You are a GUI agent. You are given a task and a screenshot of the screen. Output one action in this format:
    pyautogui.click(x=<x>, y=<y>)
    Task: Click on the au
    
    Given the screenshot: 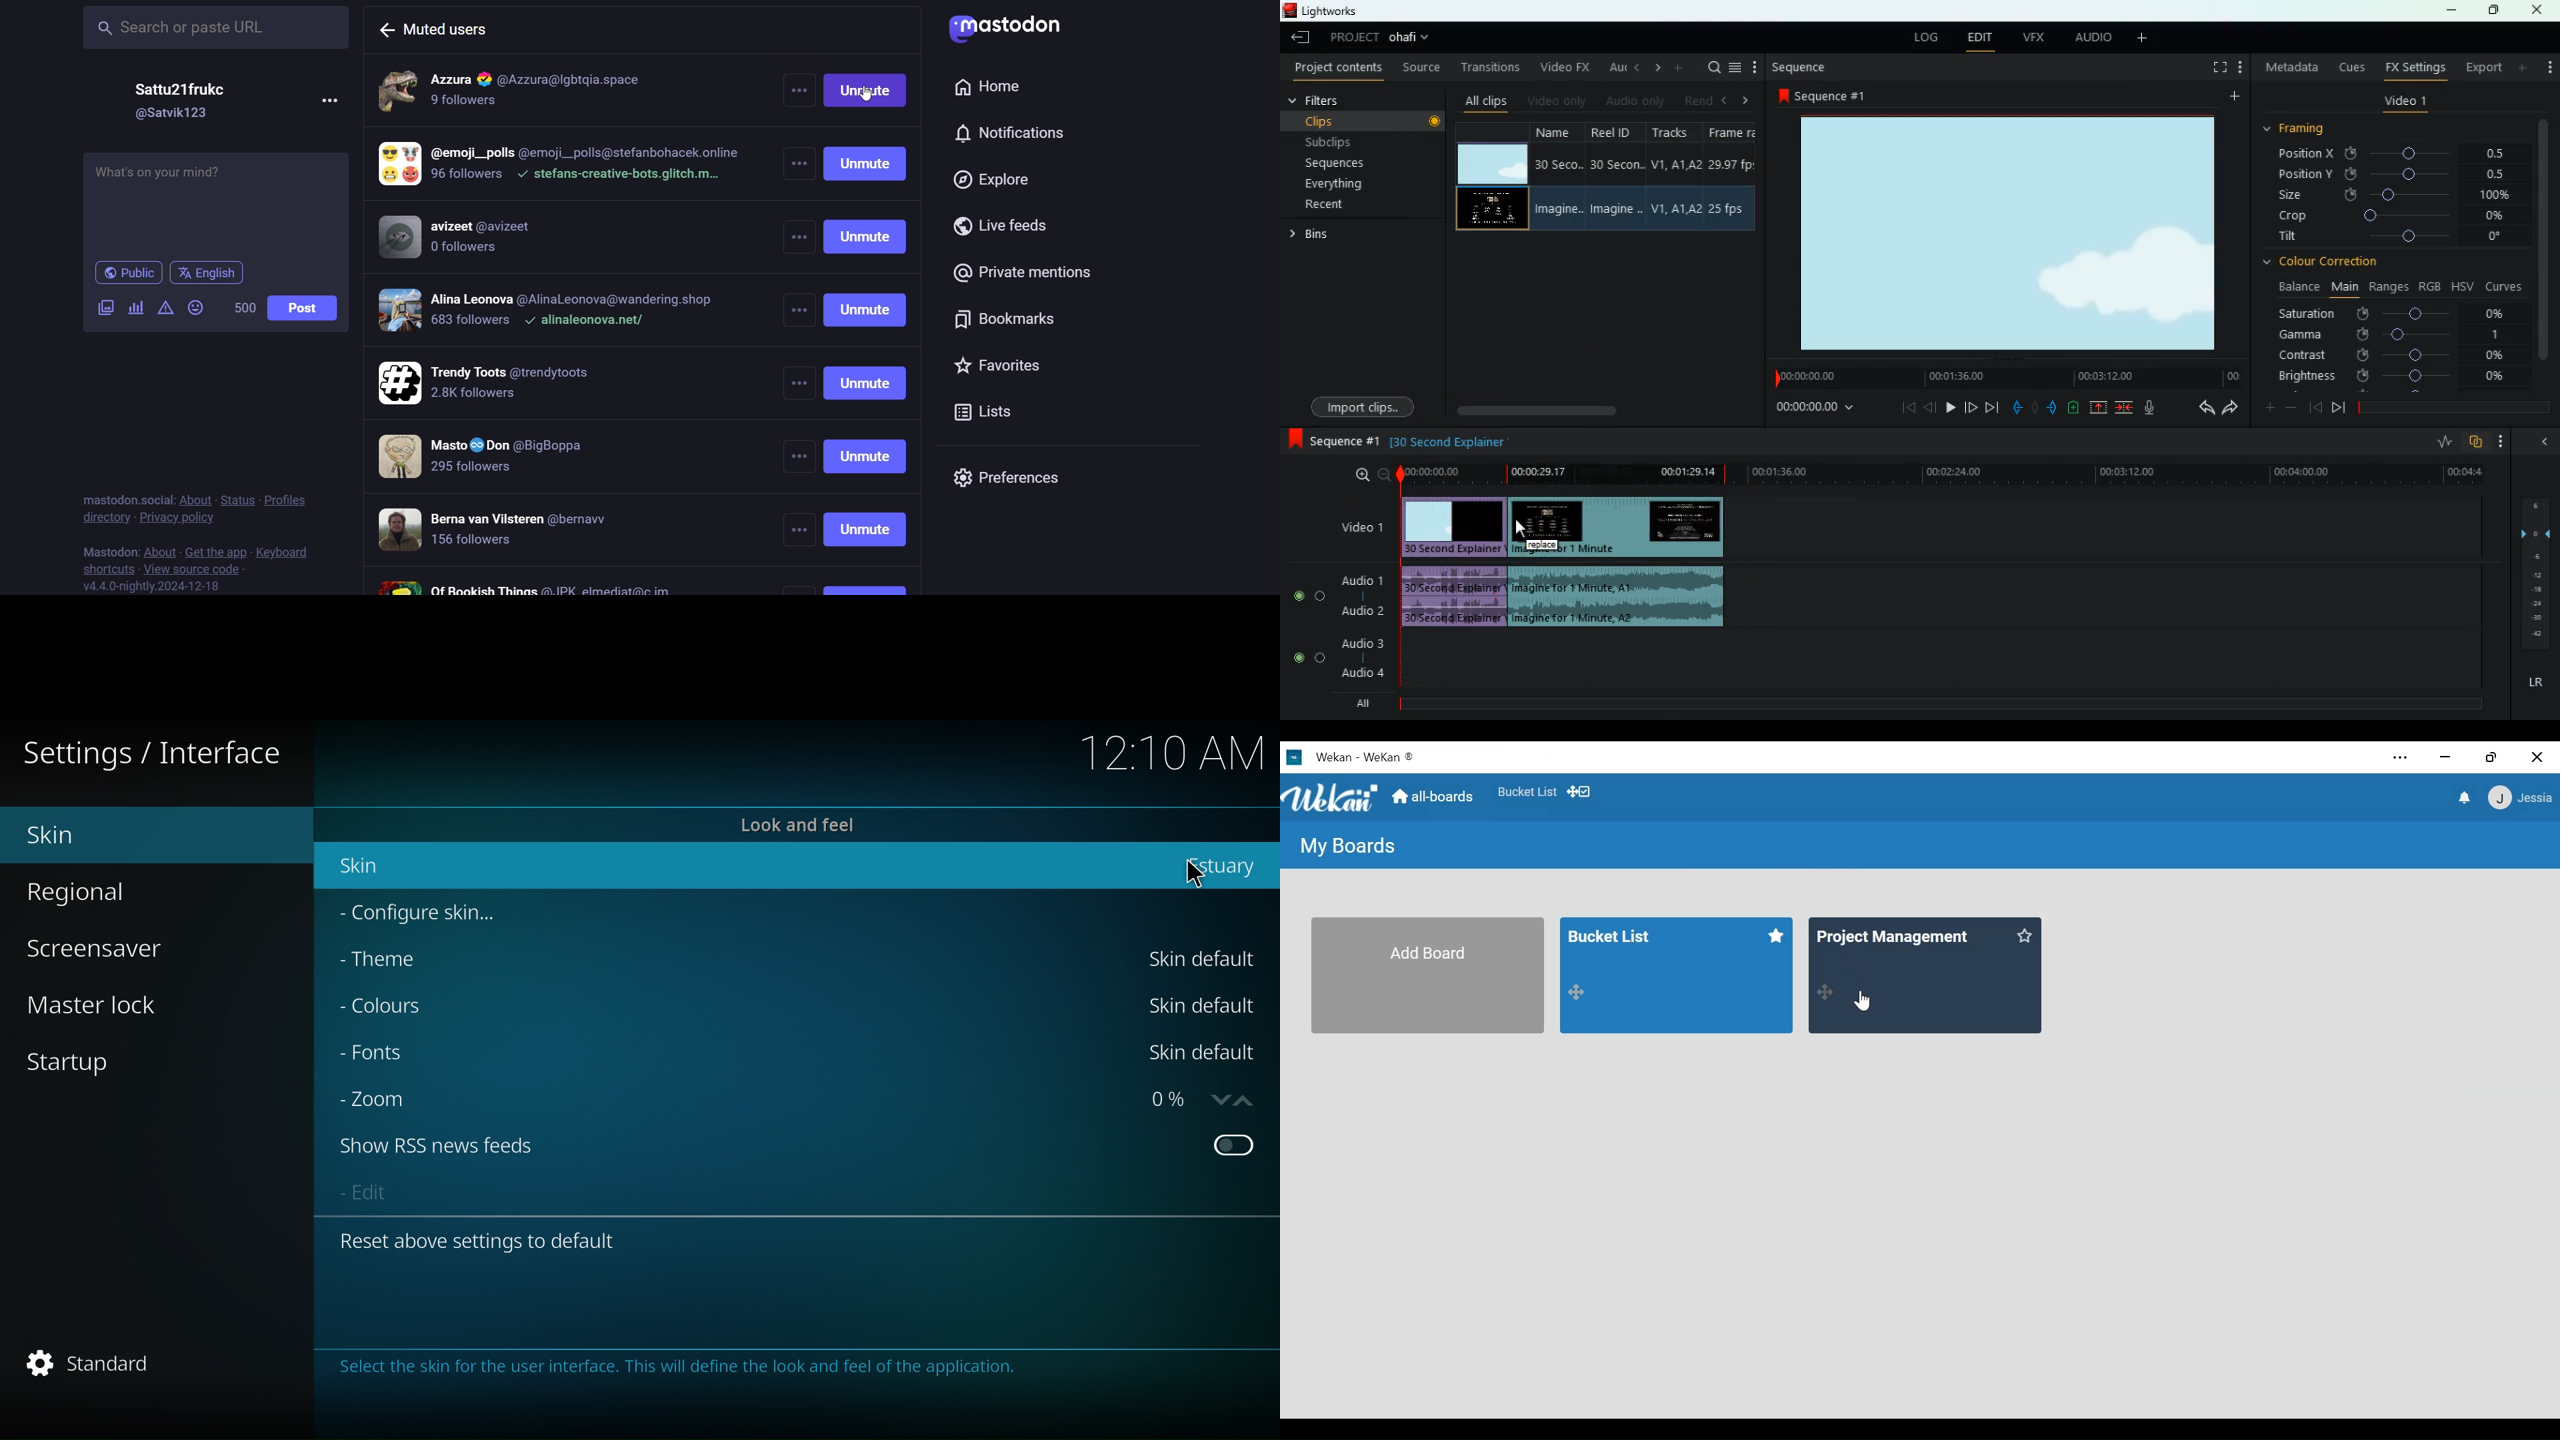 What is the action you would take?
    pyautogui.click(x=1614, y=67)
    